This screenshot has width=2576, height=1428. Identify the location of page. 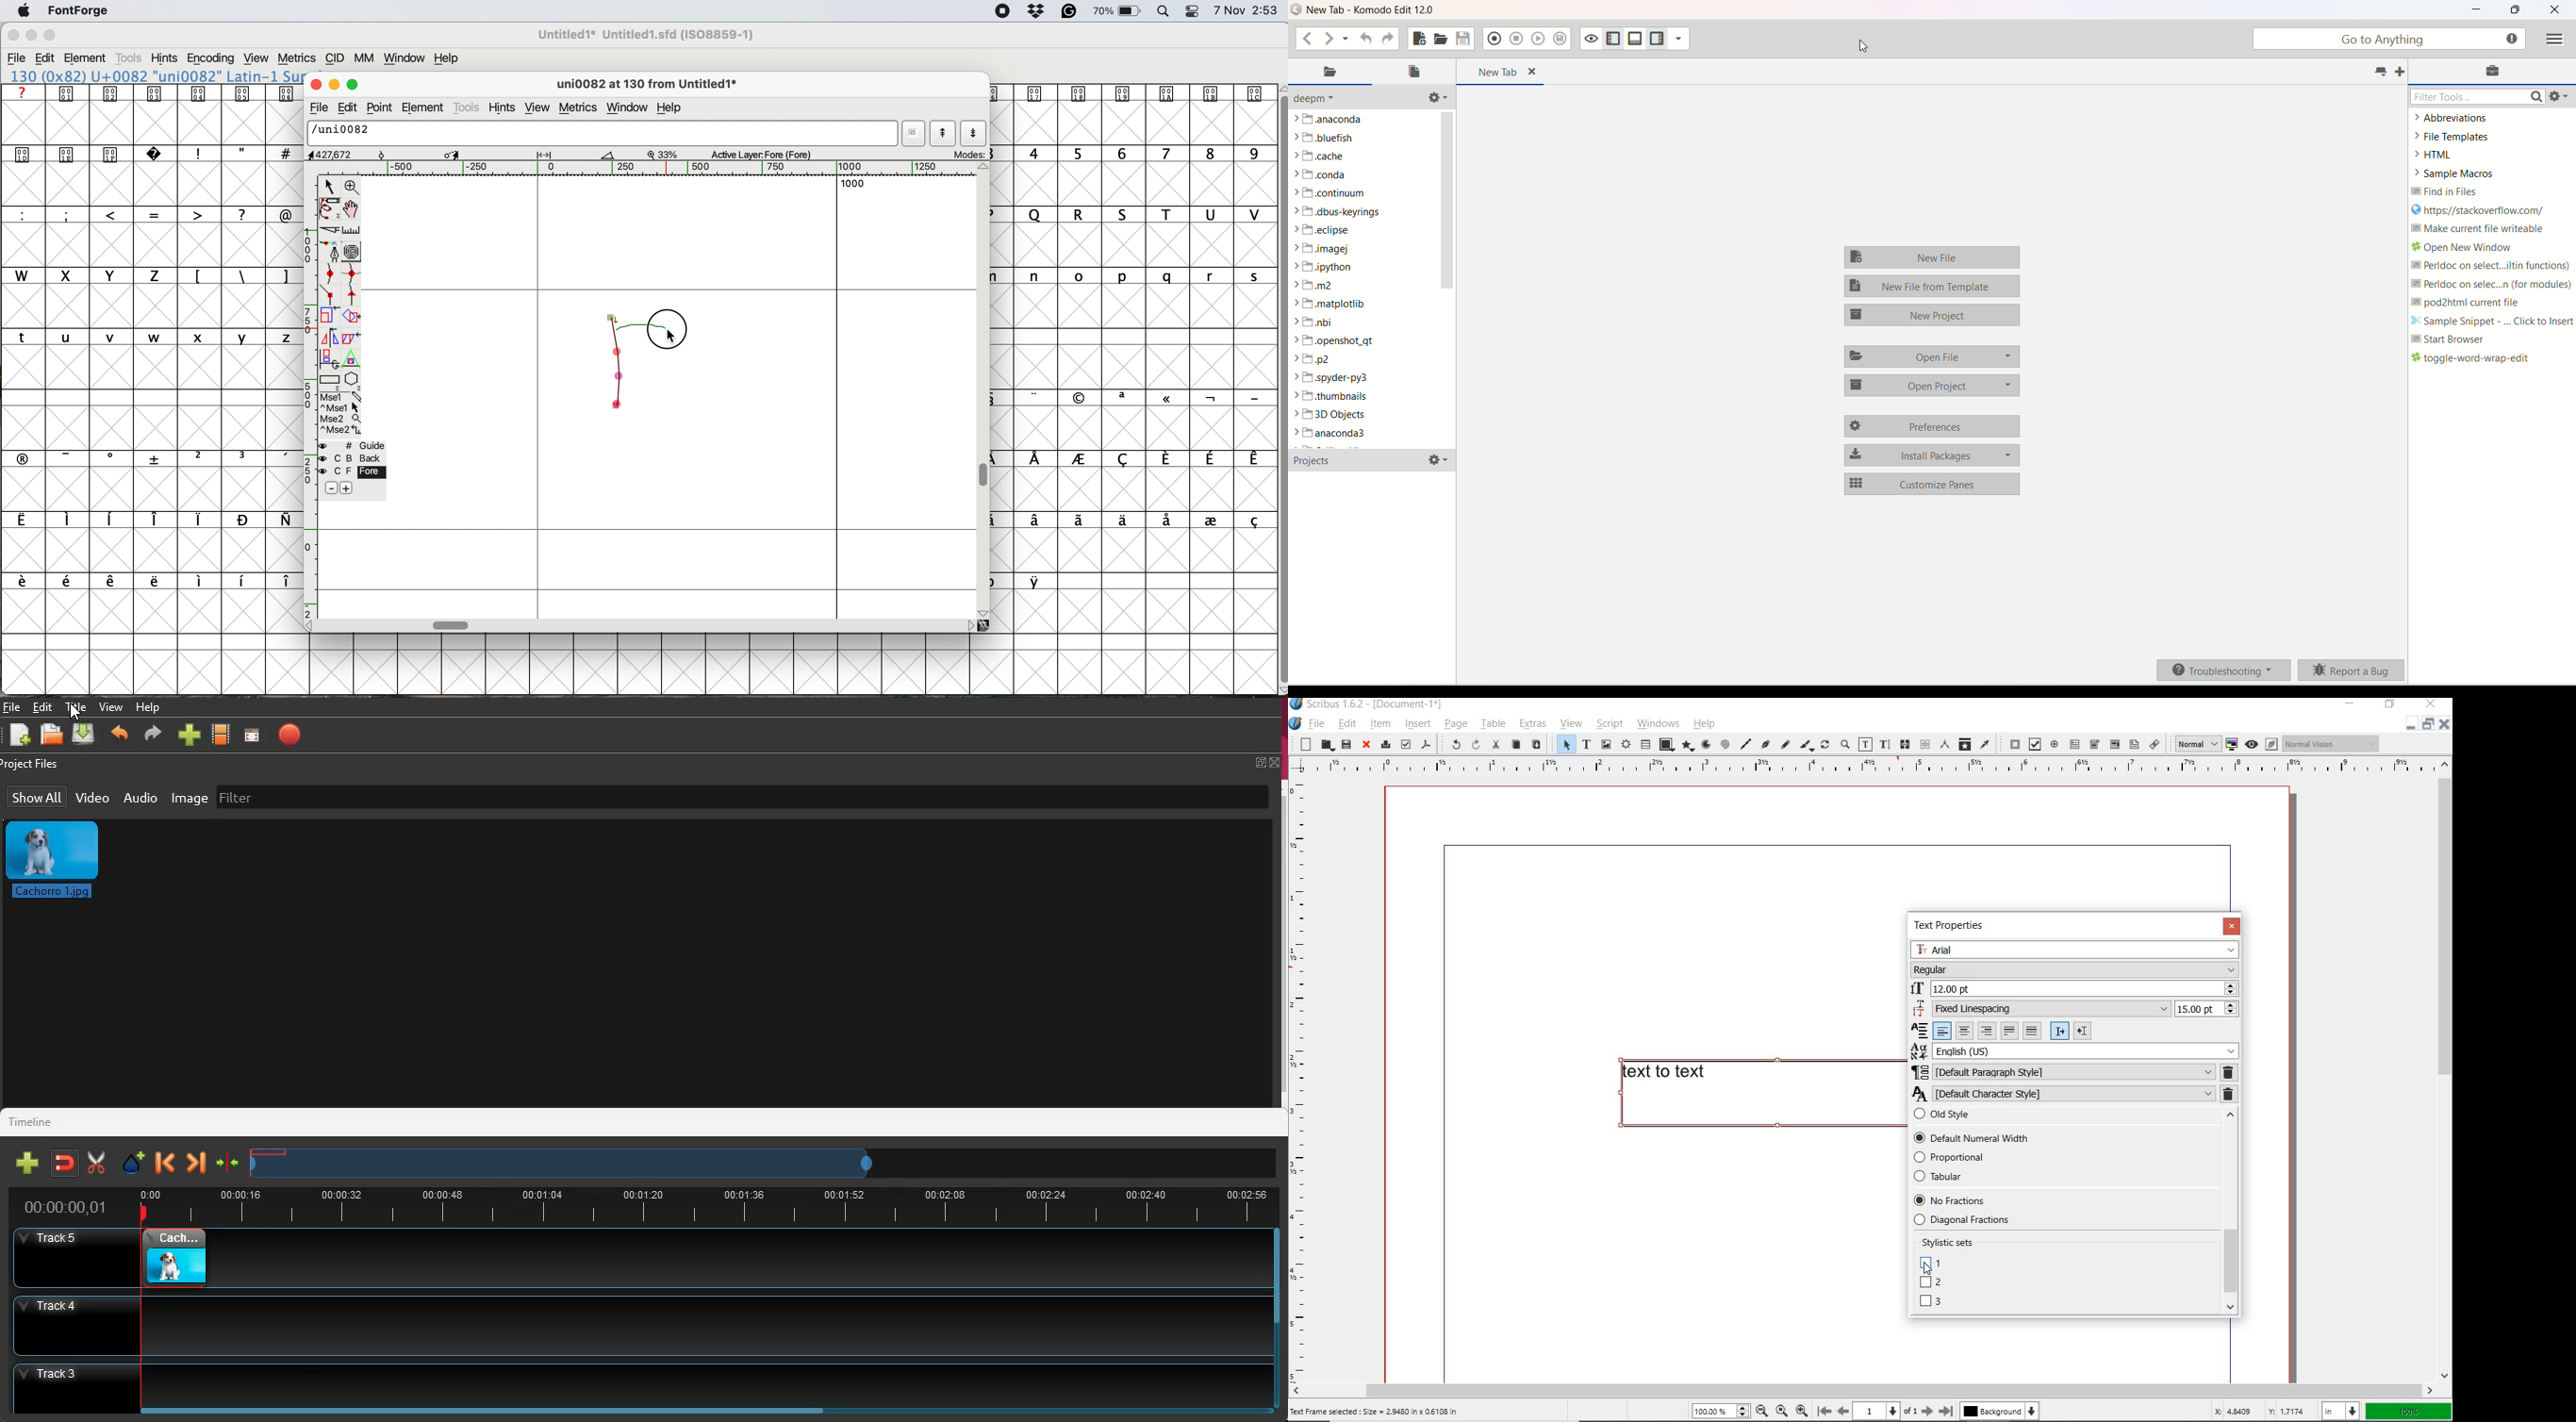
(1455, 725).